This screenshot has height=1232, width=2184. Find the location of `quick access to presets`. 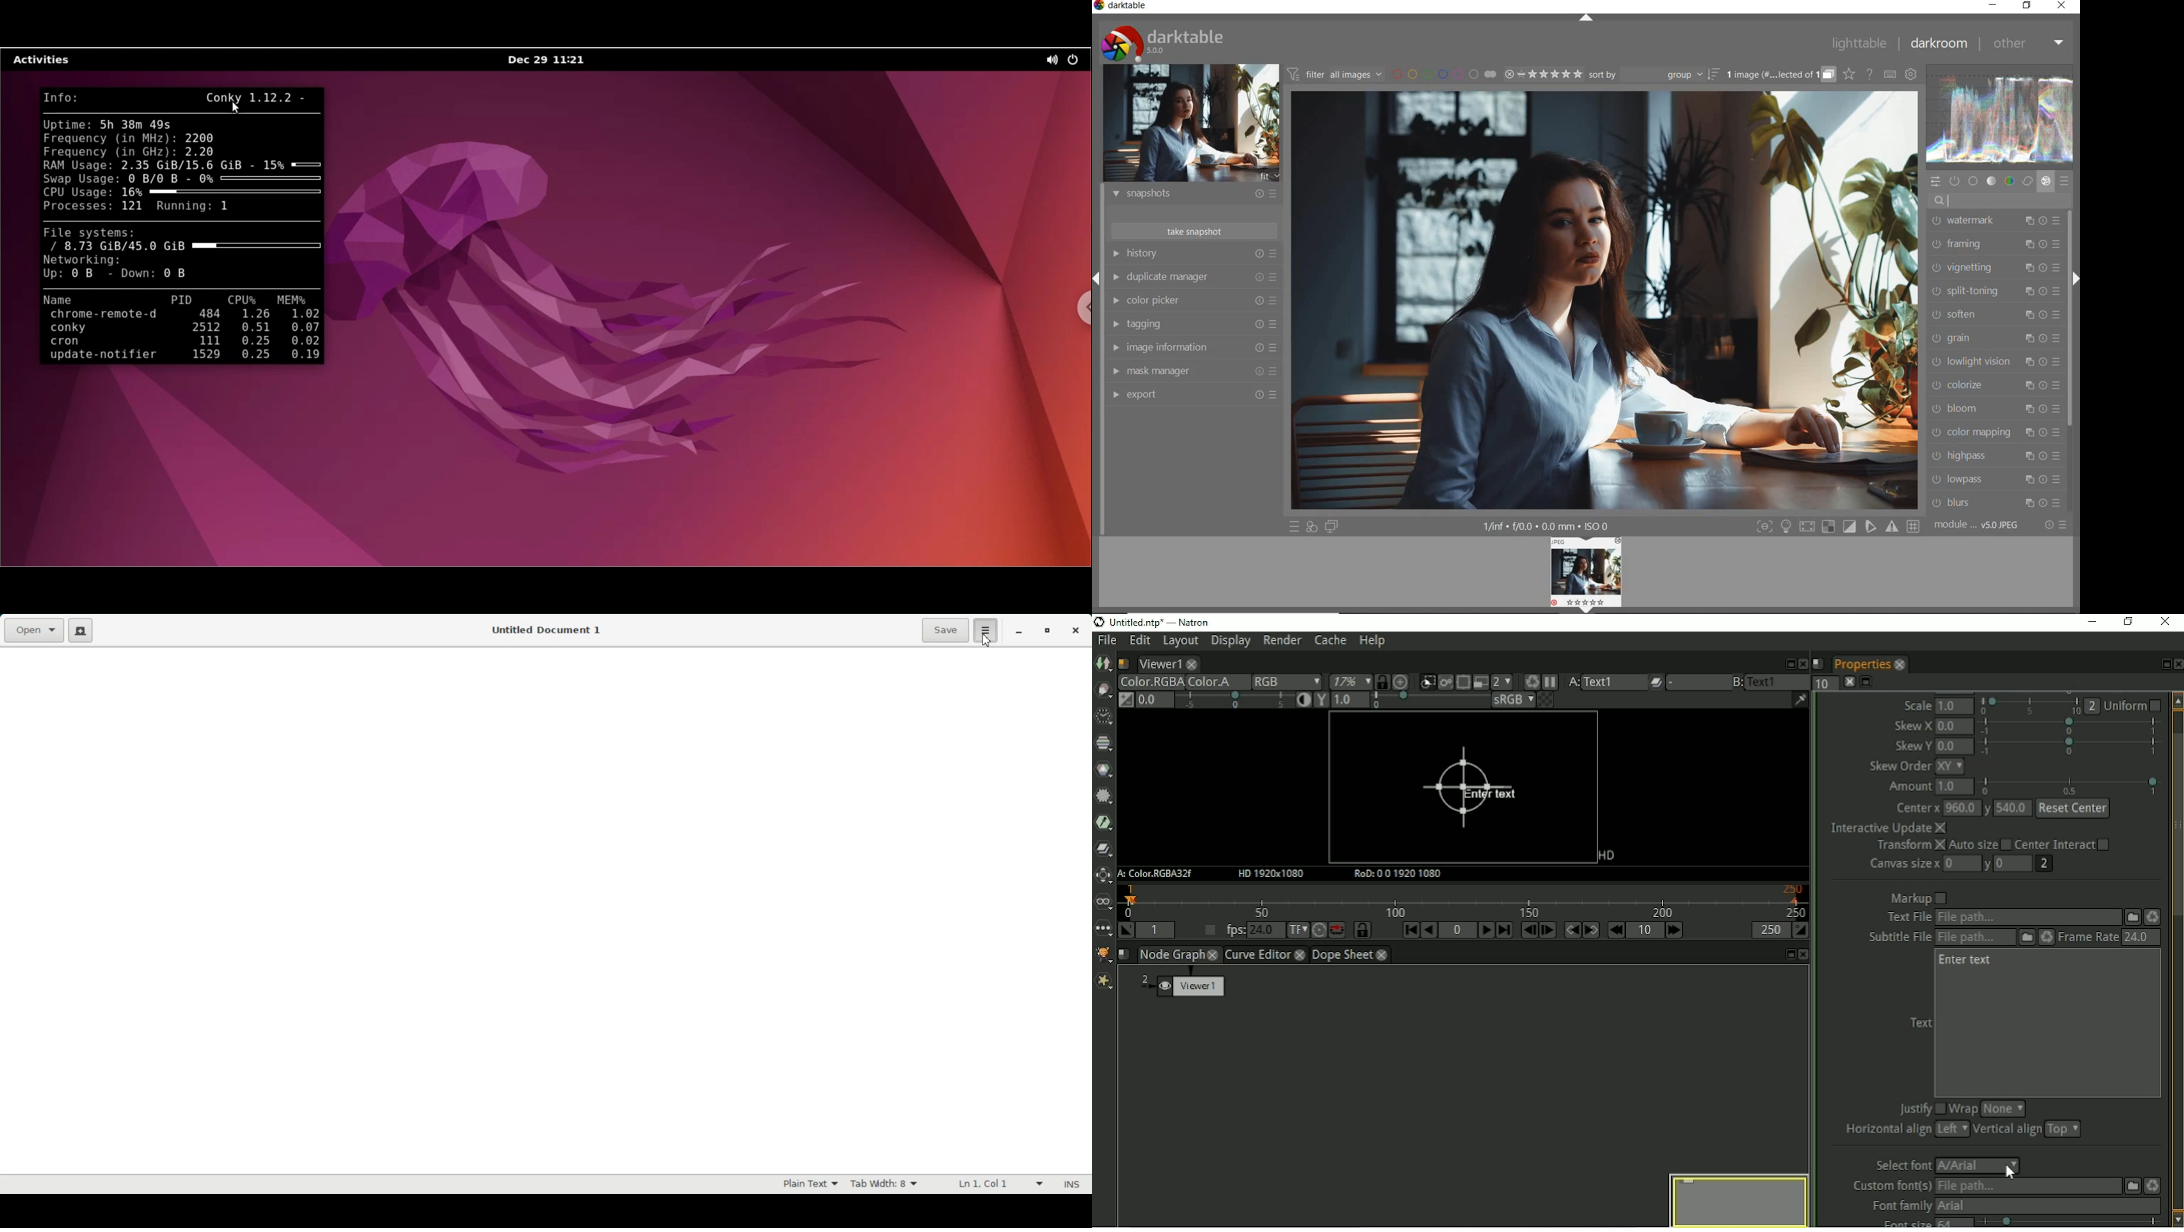

quick access to presets is located at coordinates (1294, 526).